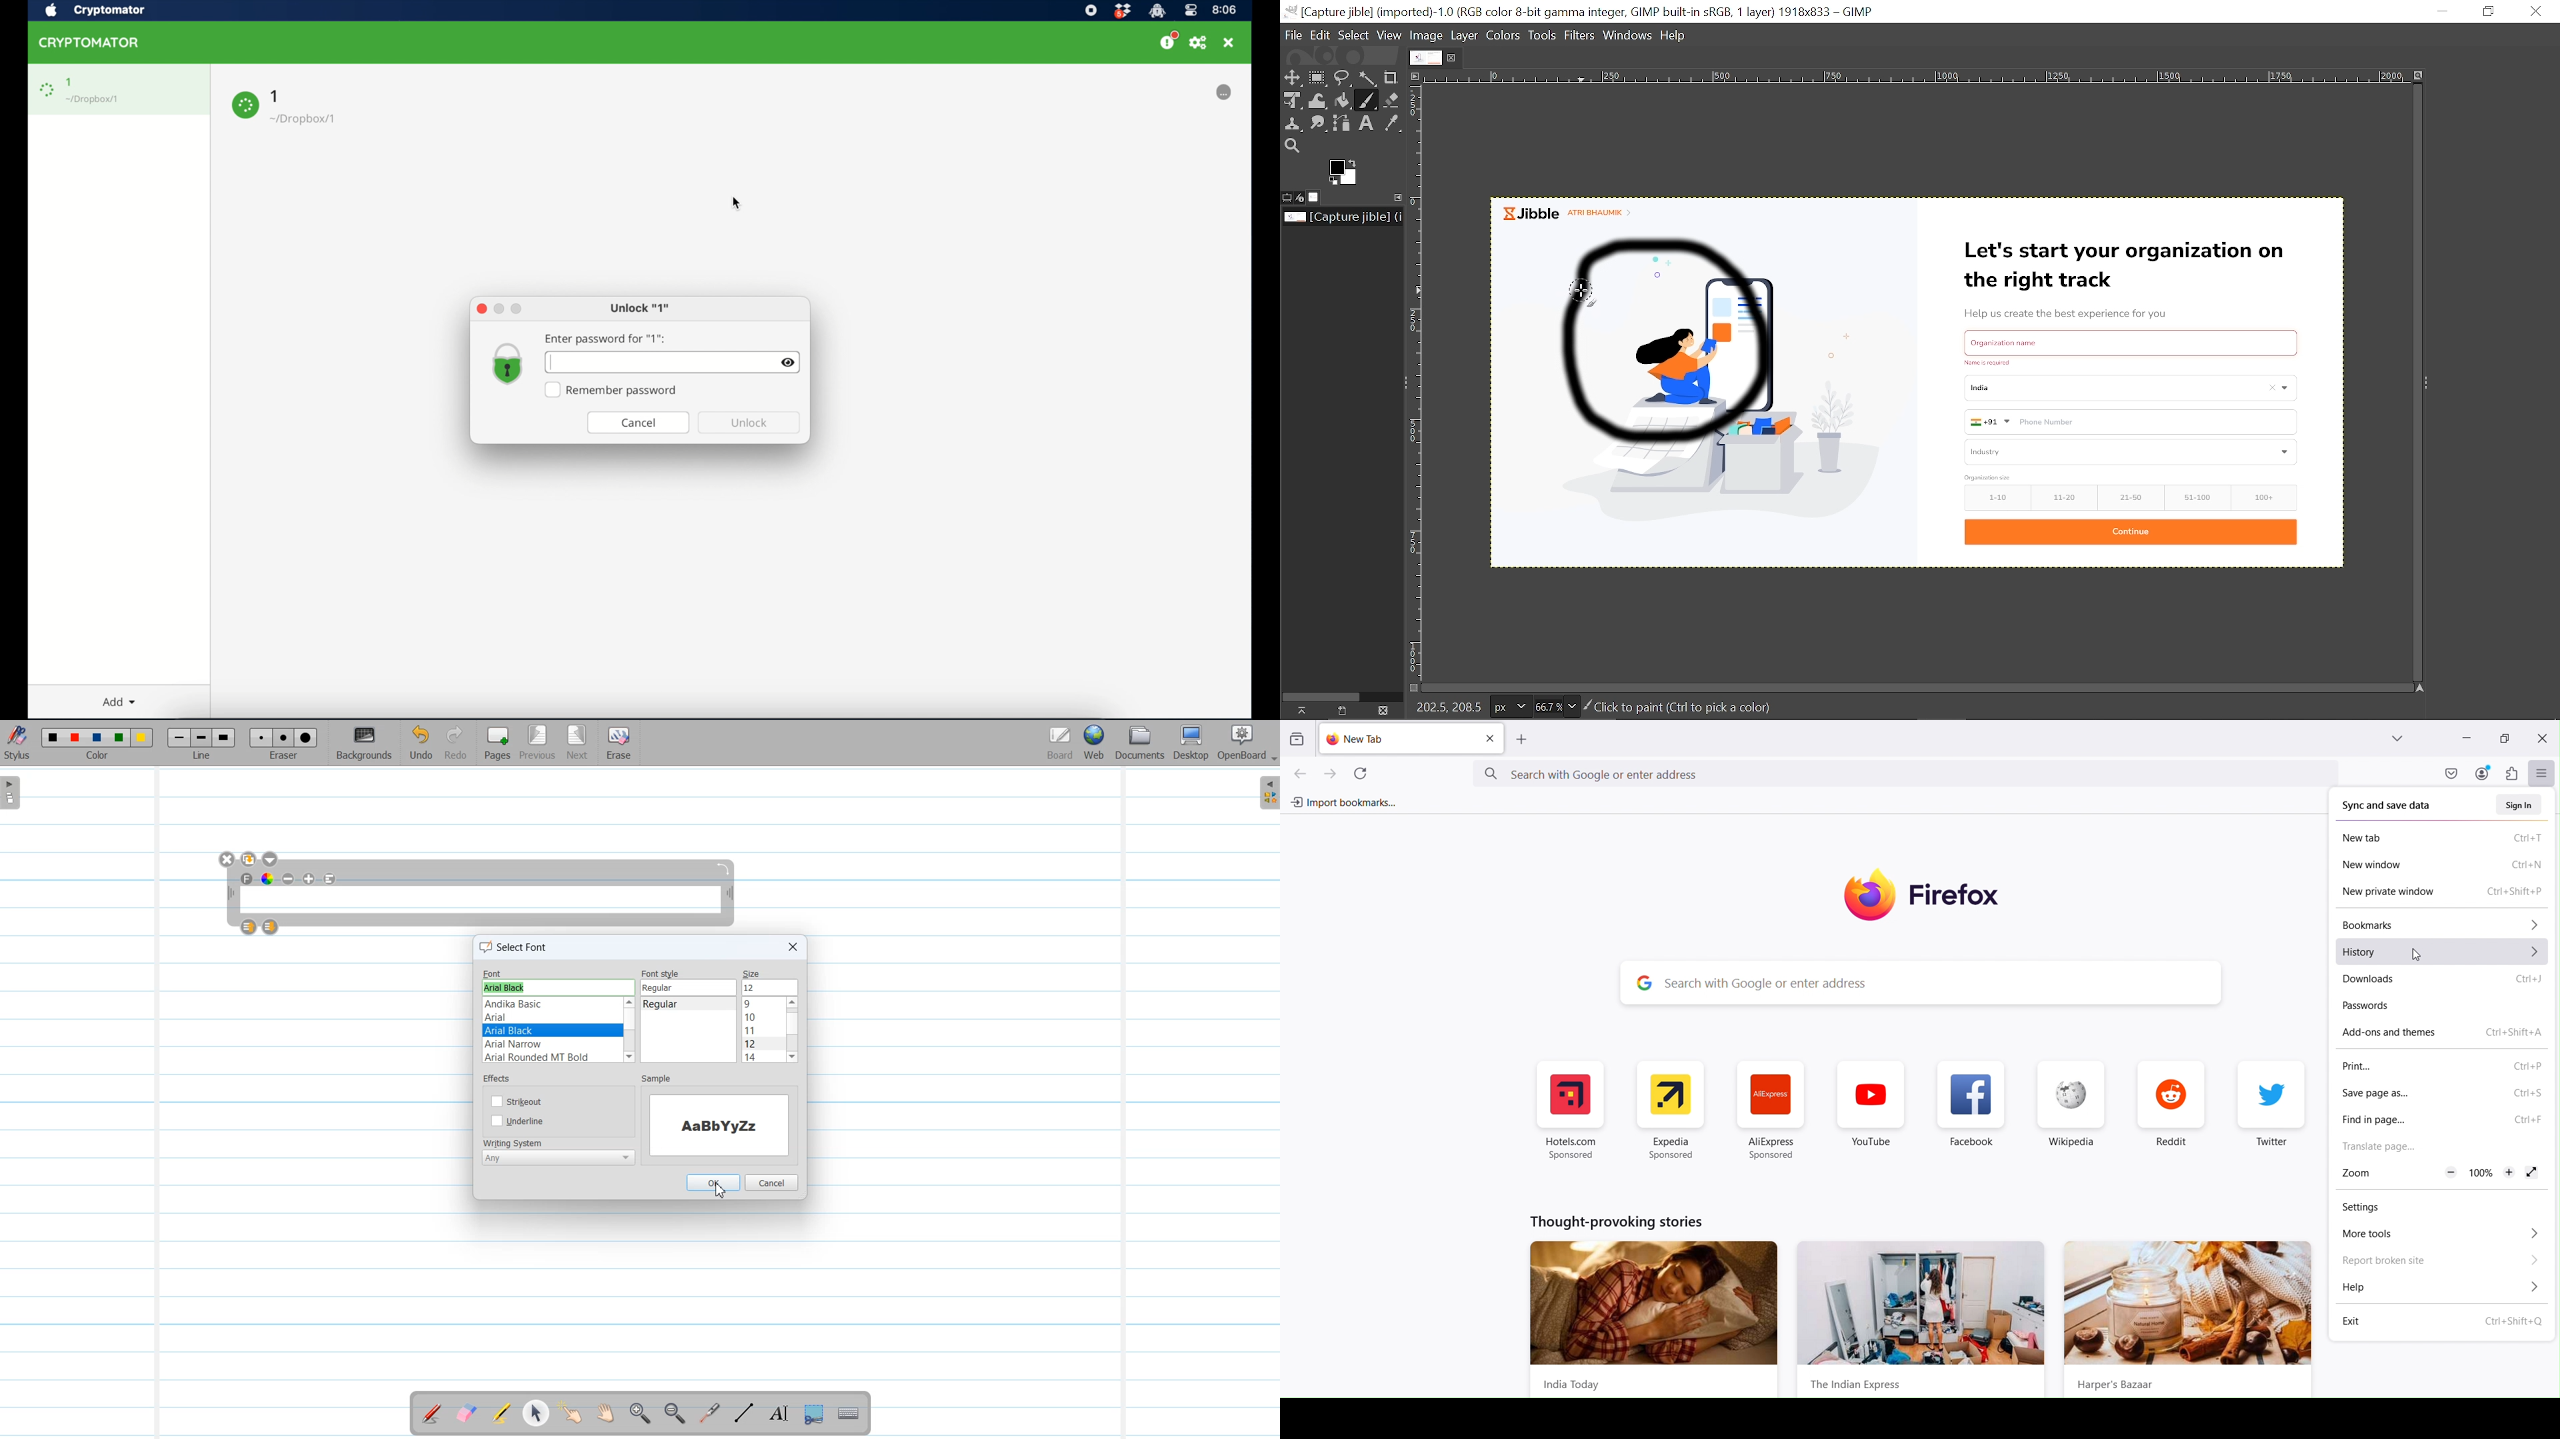  What do you see at coordinates (1581, 37) in the screenshot?
I see `Filters` at bounding box center [1581, 37].